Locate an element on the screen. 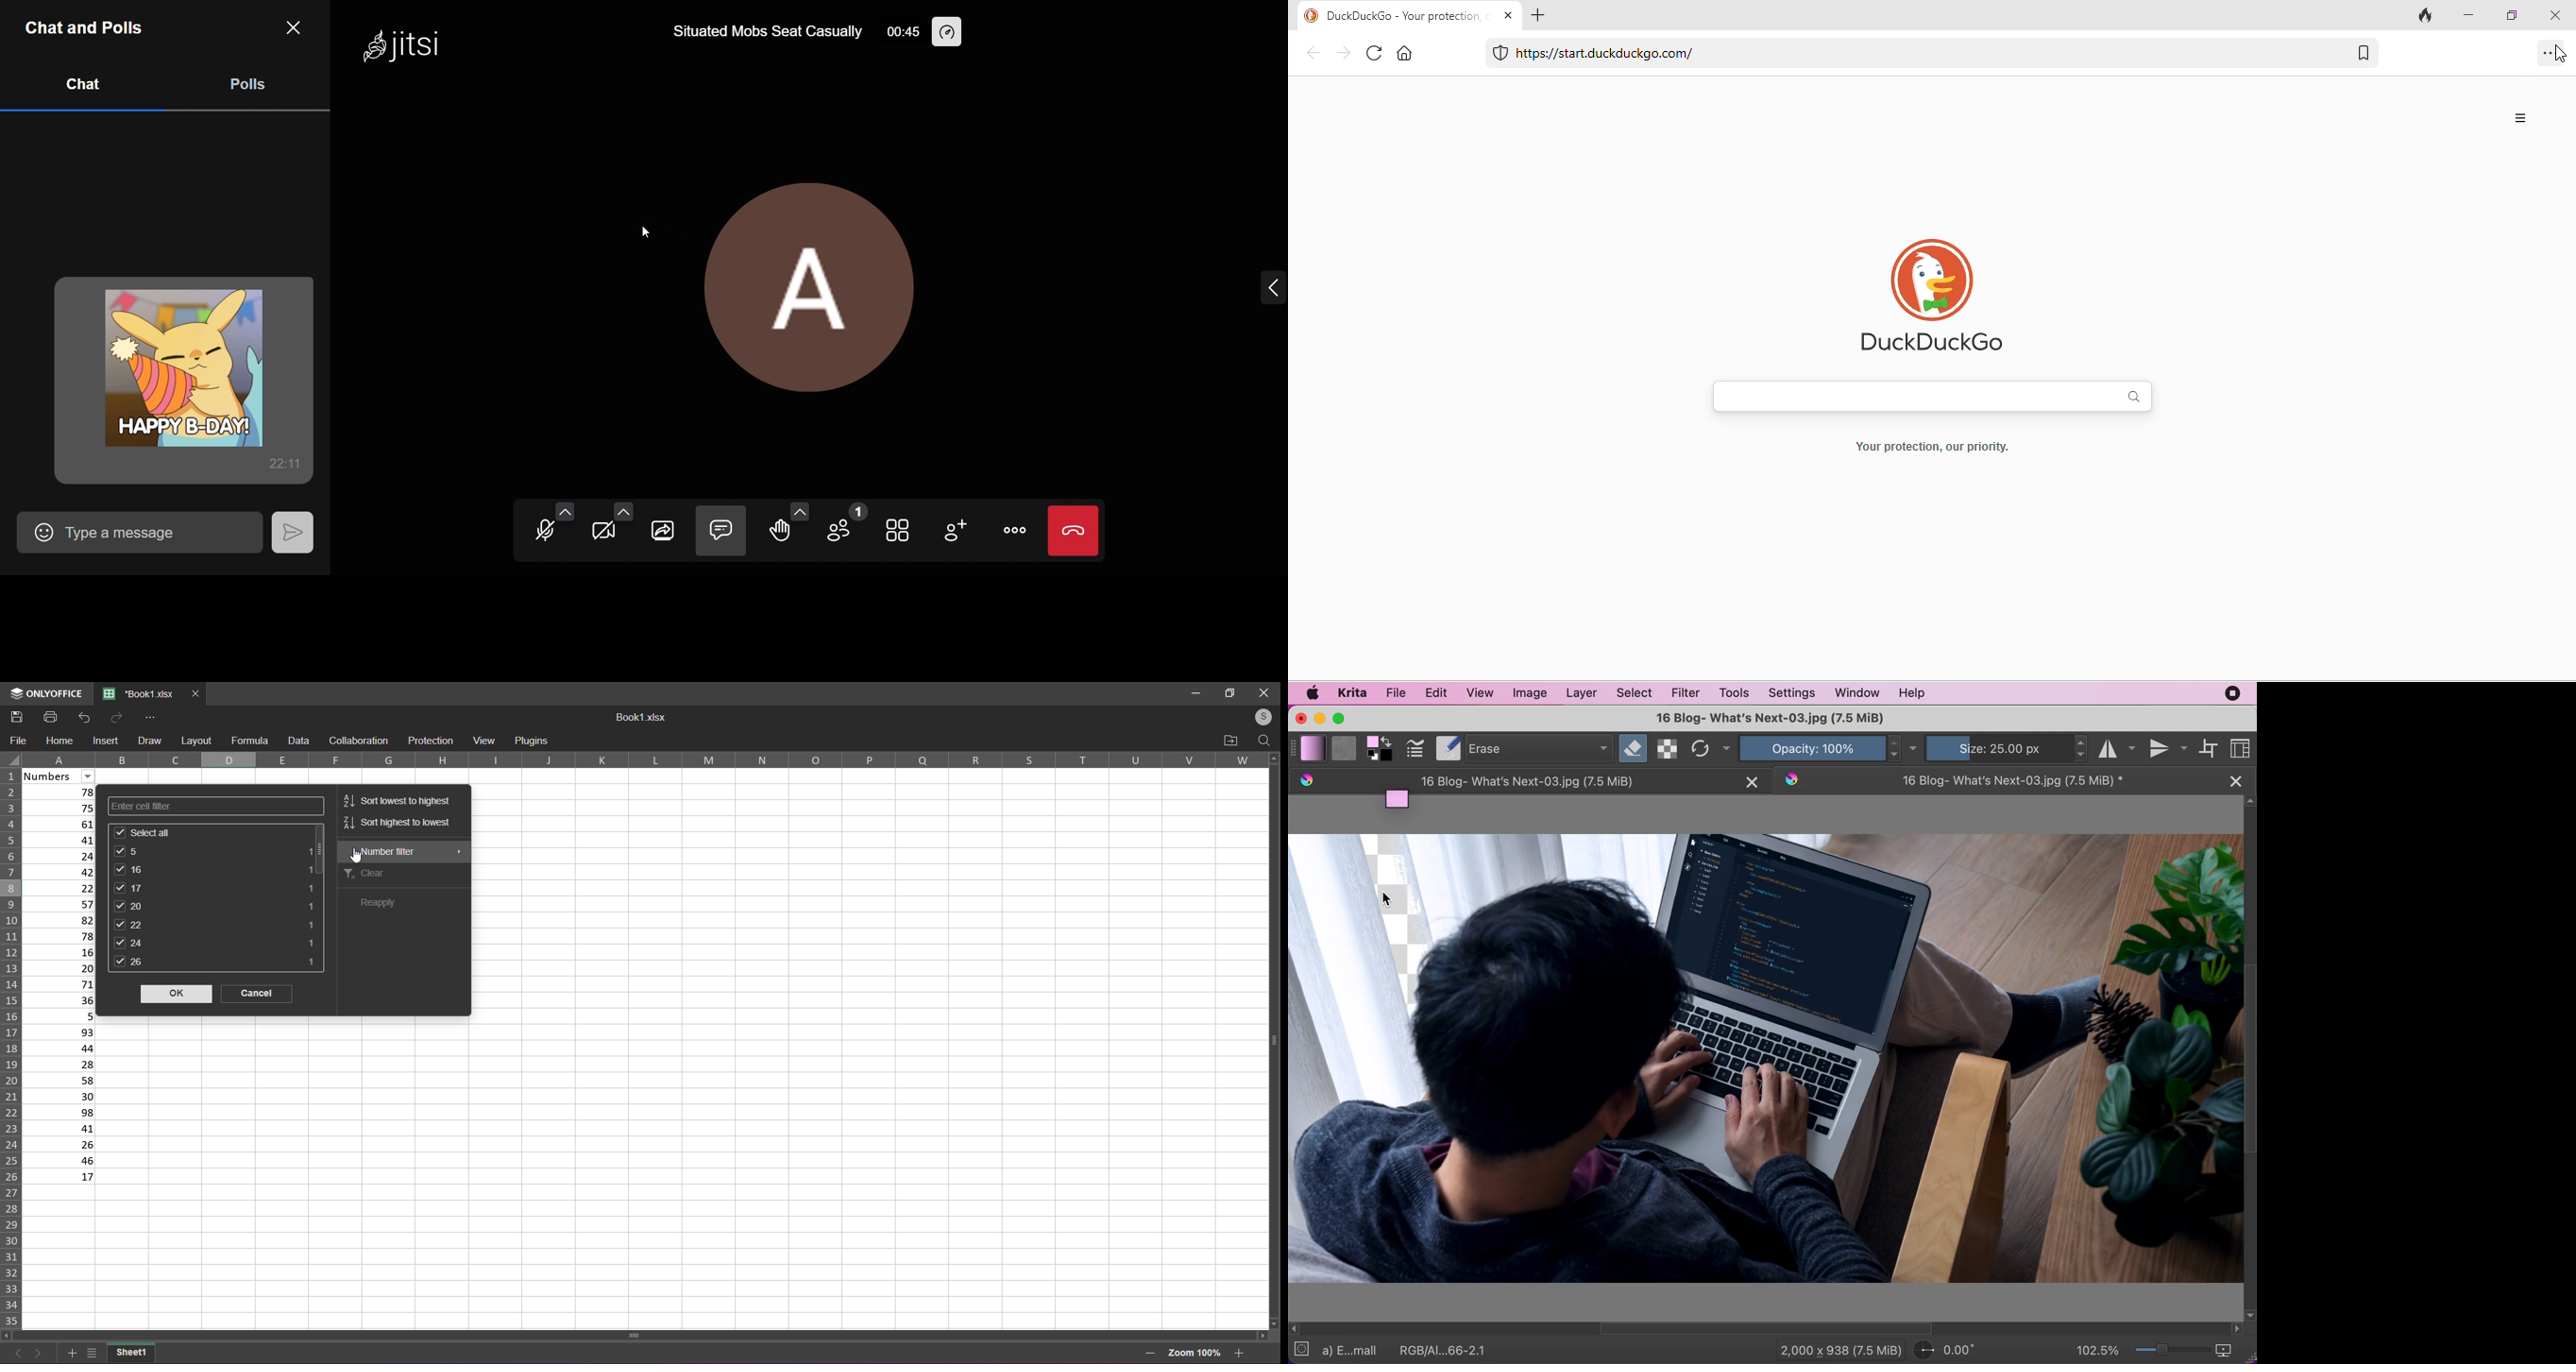  82 is located at coordinates (63, 920).